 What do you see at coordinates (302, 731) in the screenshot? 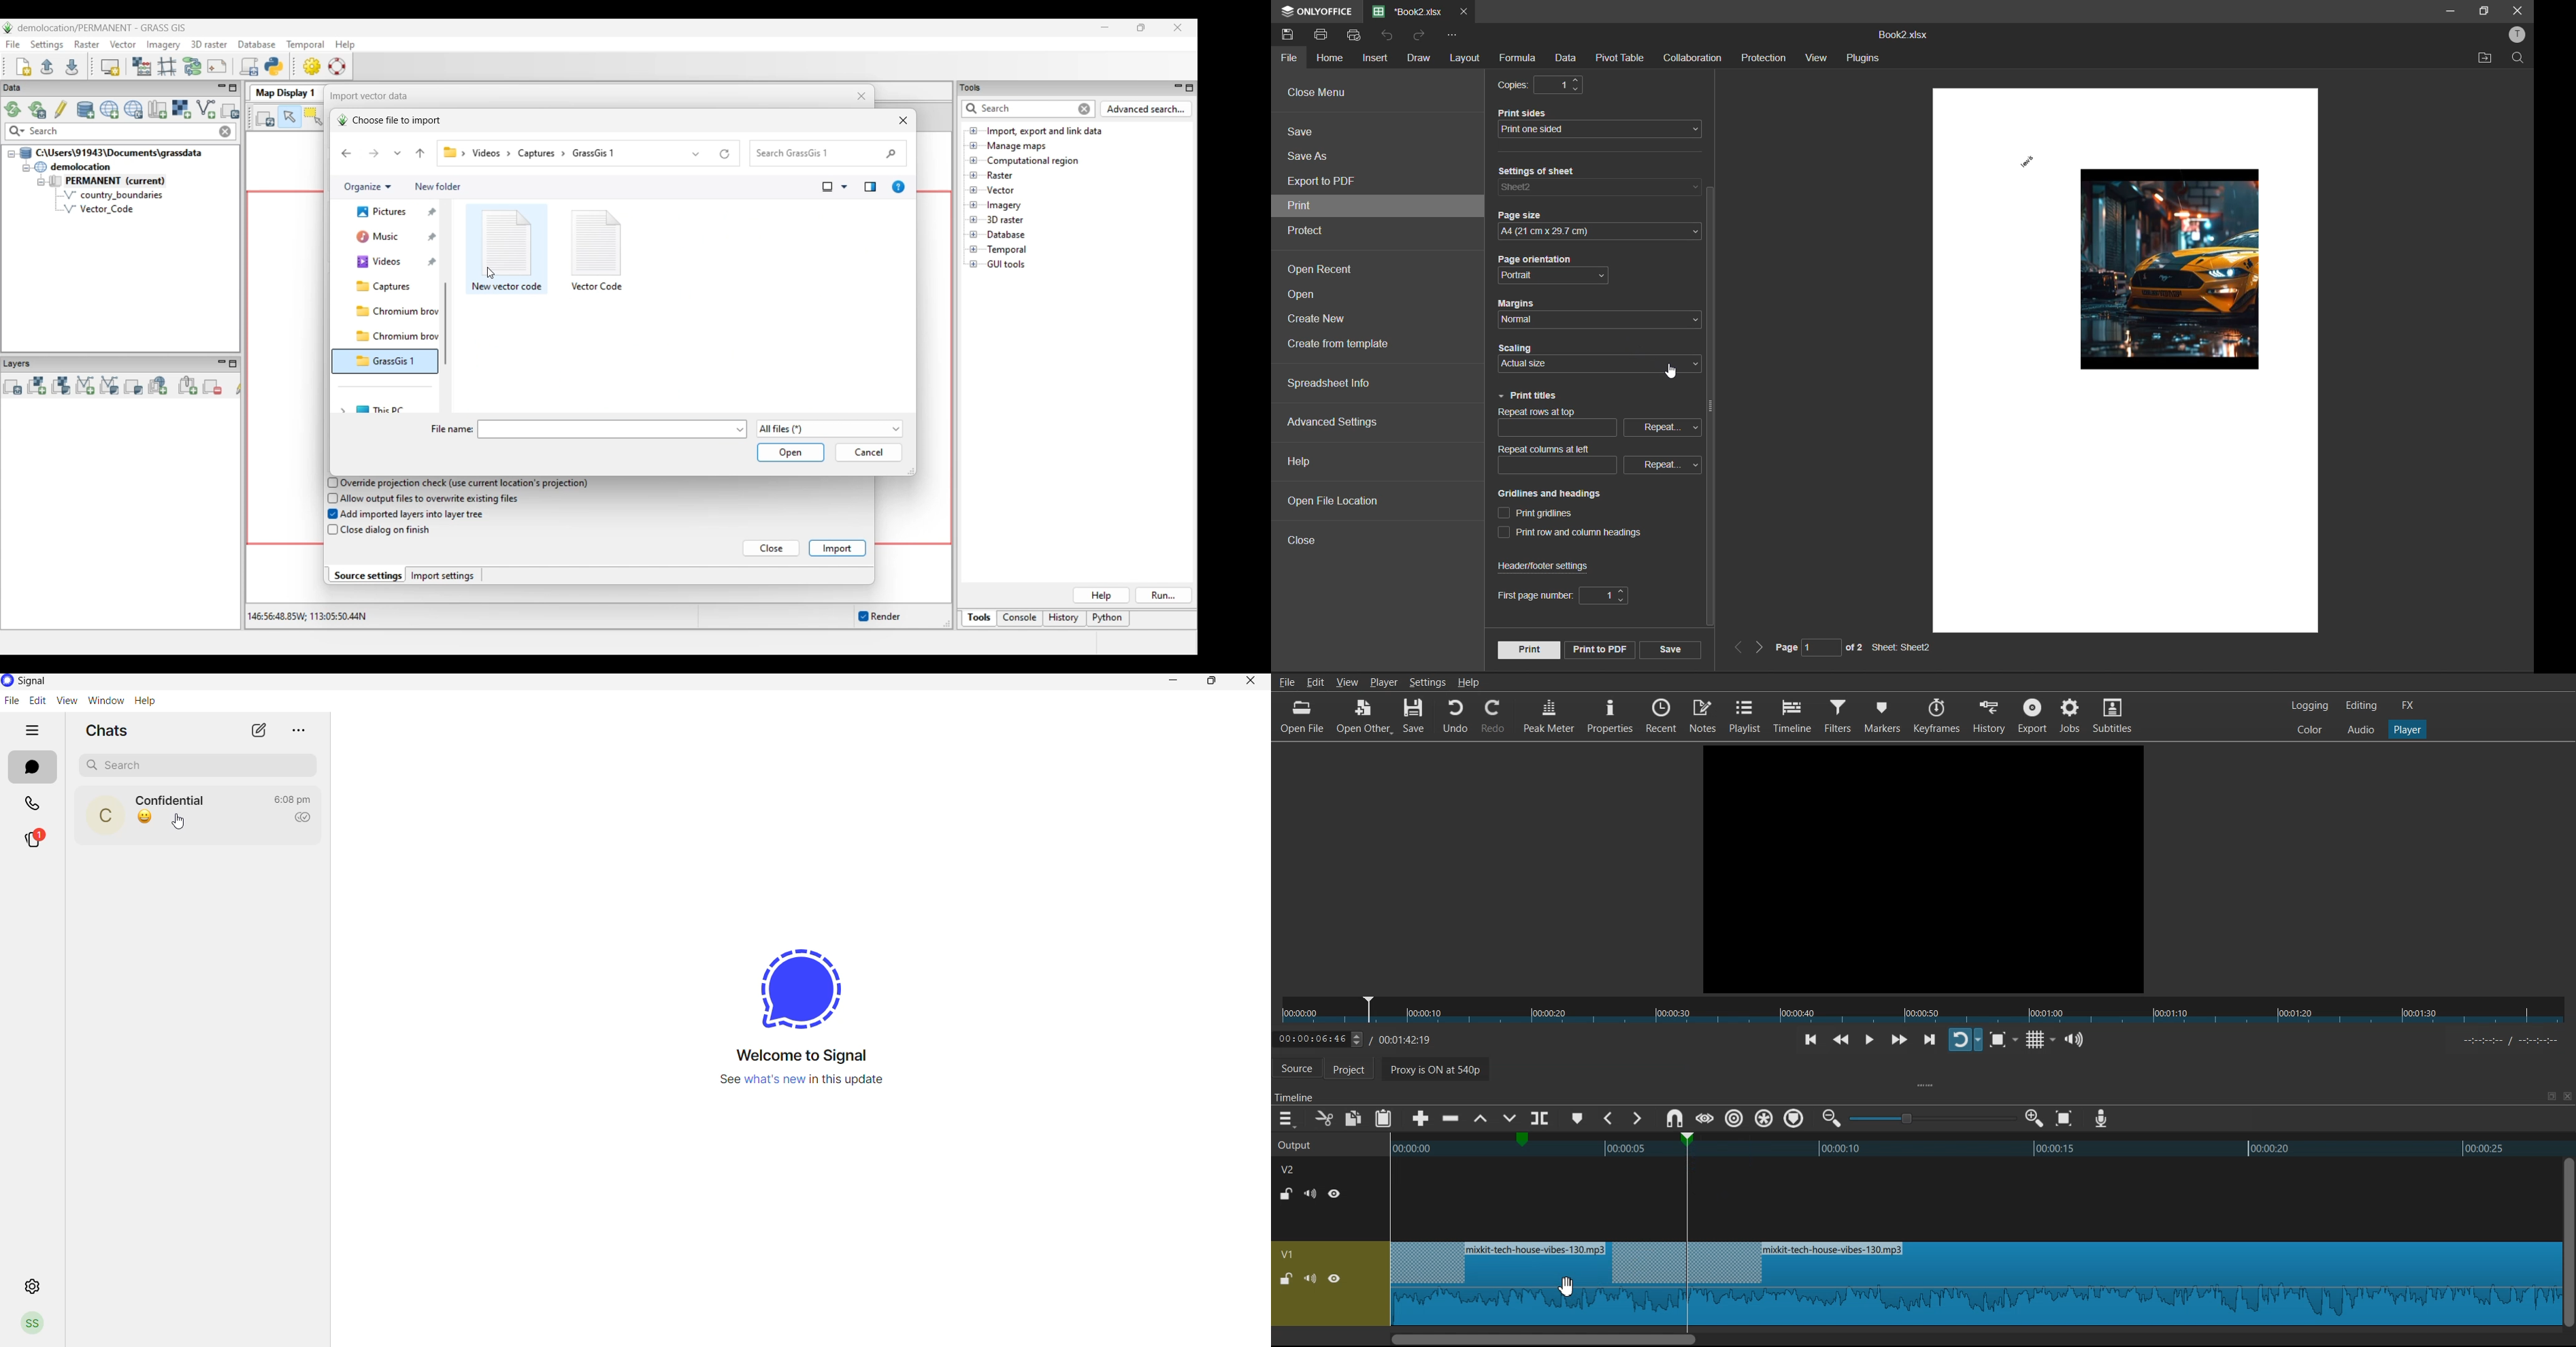
I see `more options` at bounding box center [302, 731].